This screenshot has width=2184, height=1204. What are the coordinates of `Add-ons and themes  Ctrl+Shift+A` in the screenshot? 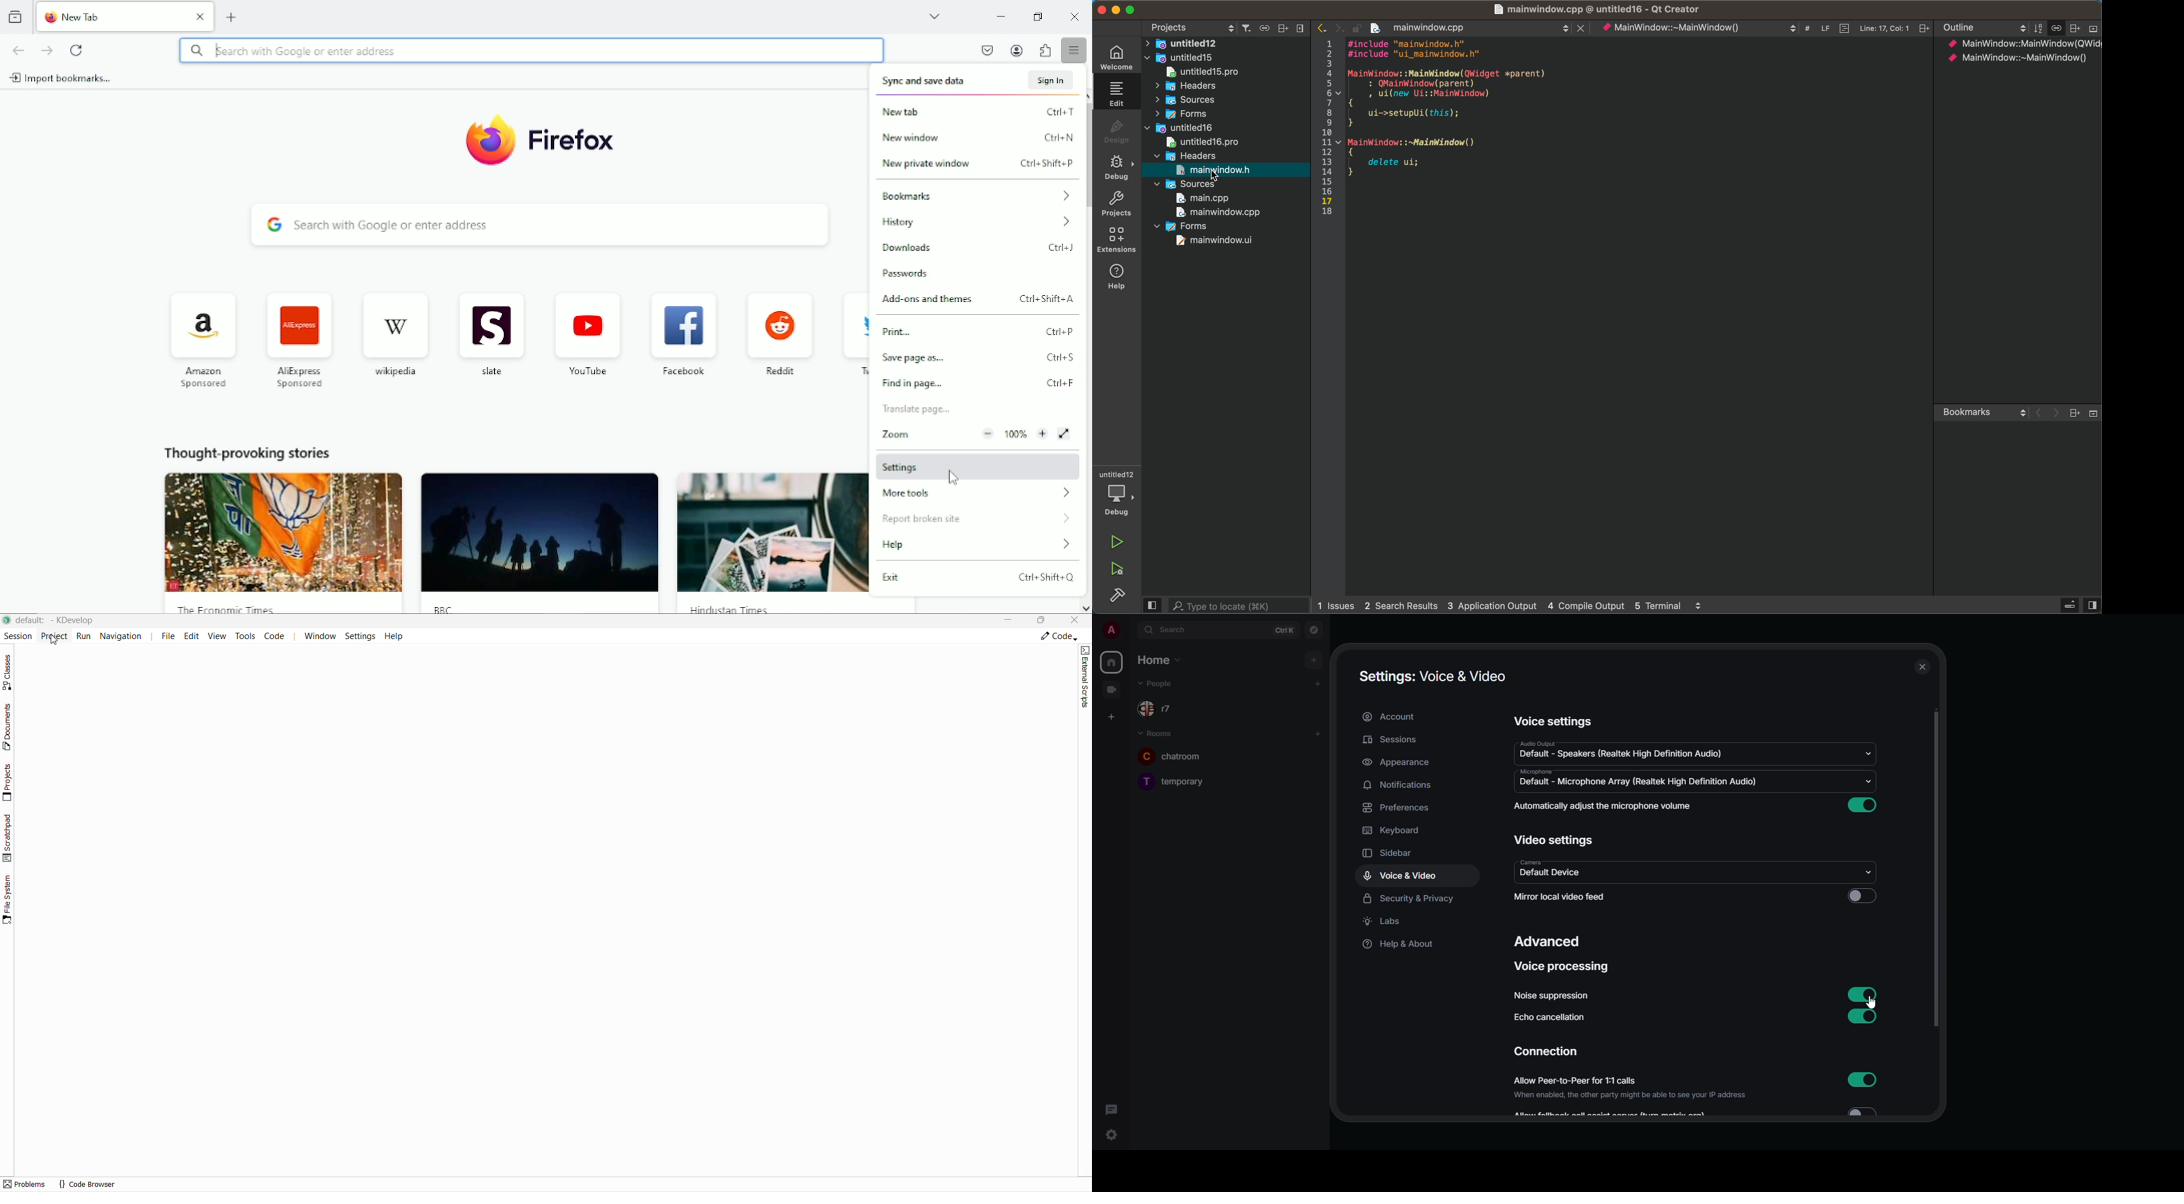 It's located at (982, 298).